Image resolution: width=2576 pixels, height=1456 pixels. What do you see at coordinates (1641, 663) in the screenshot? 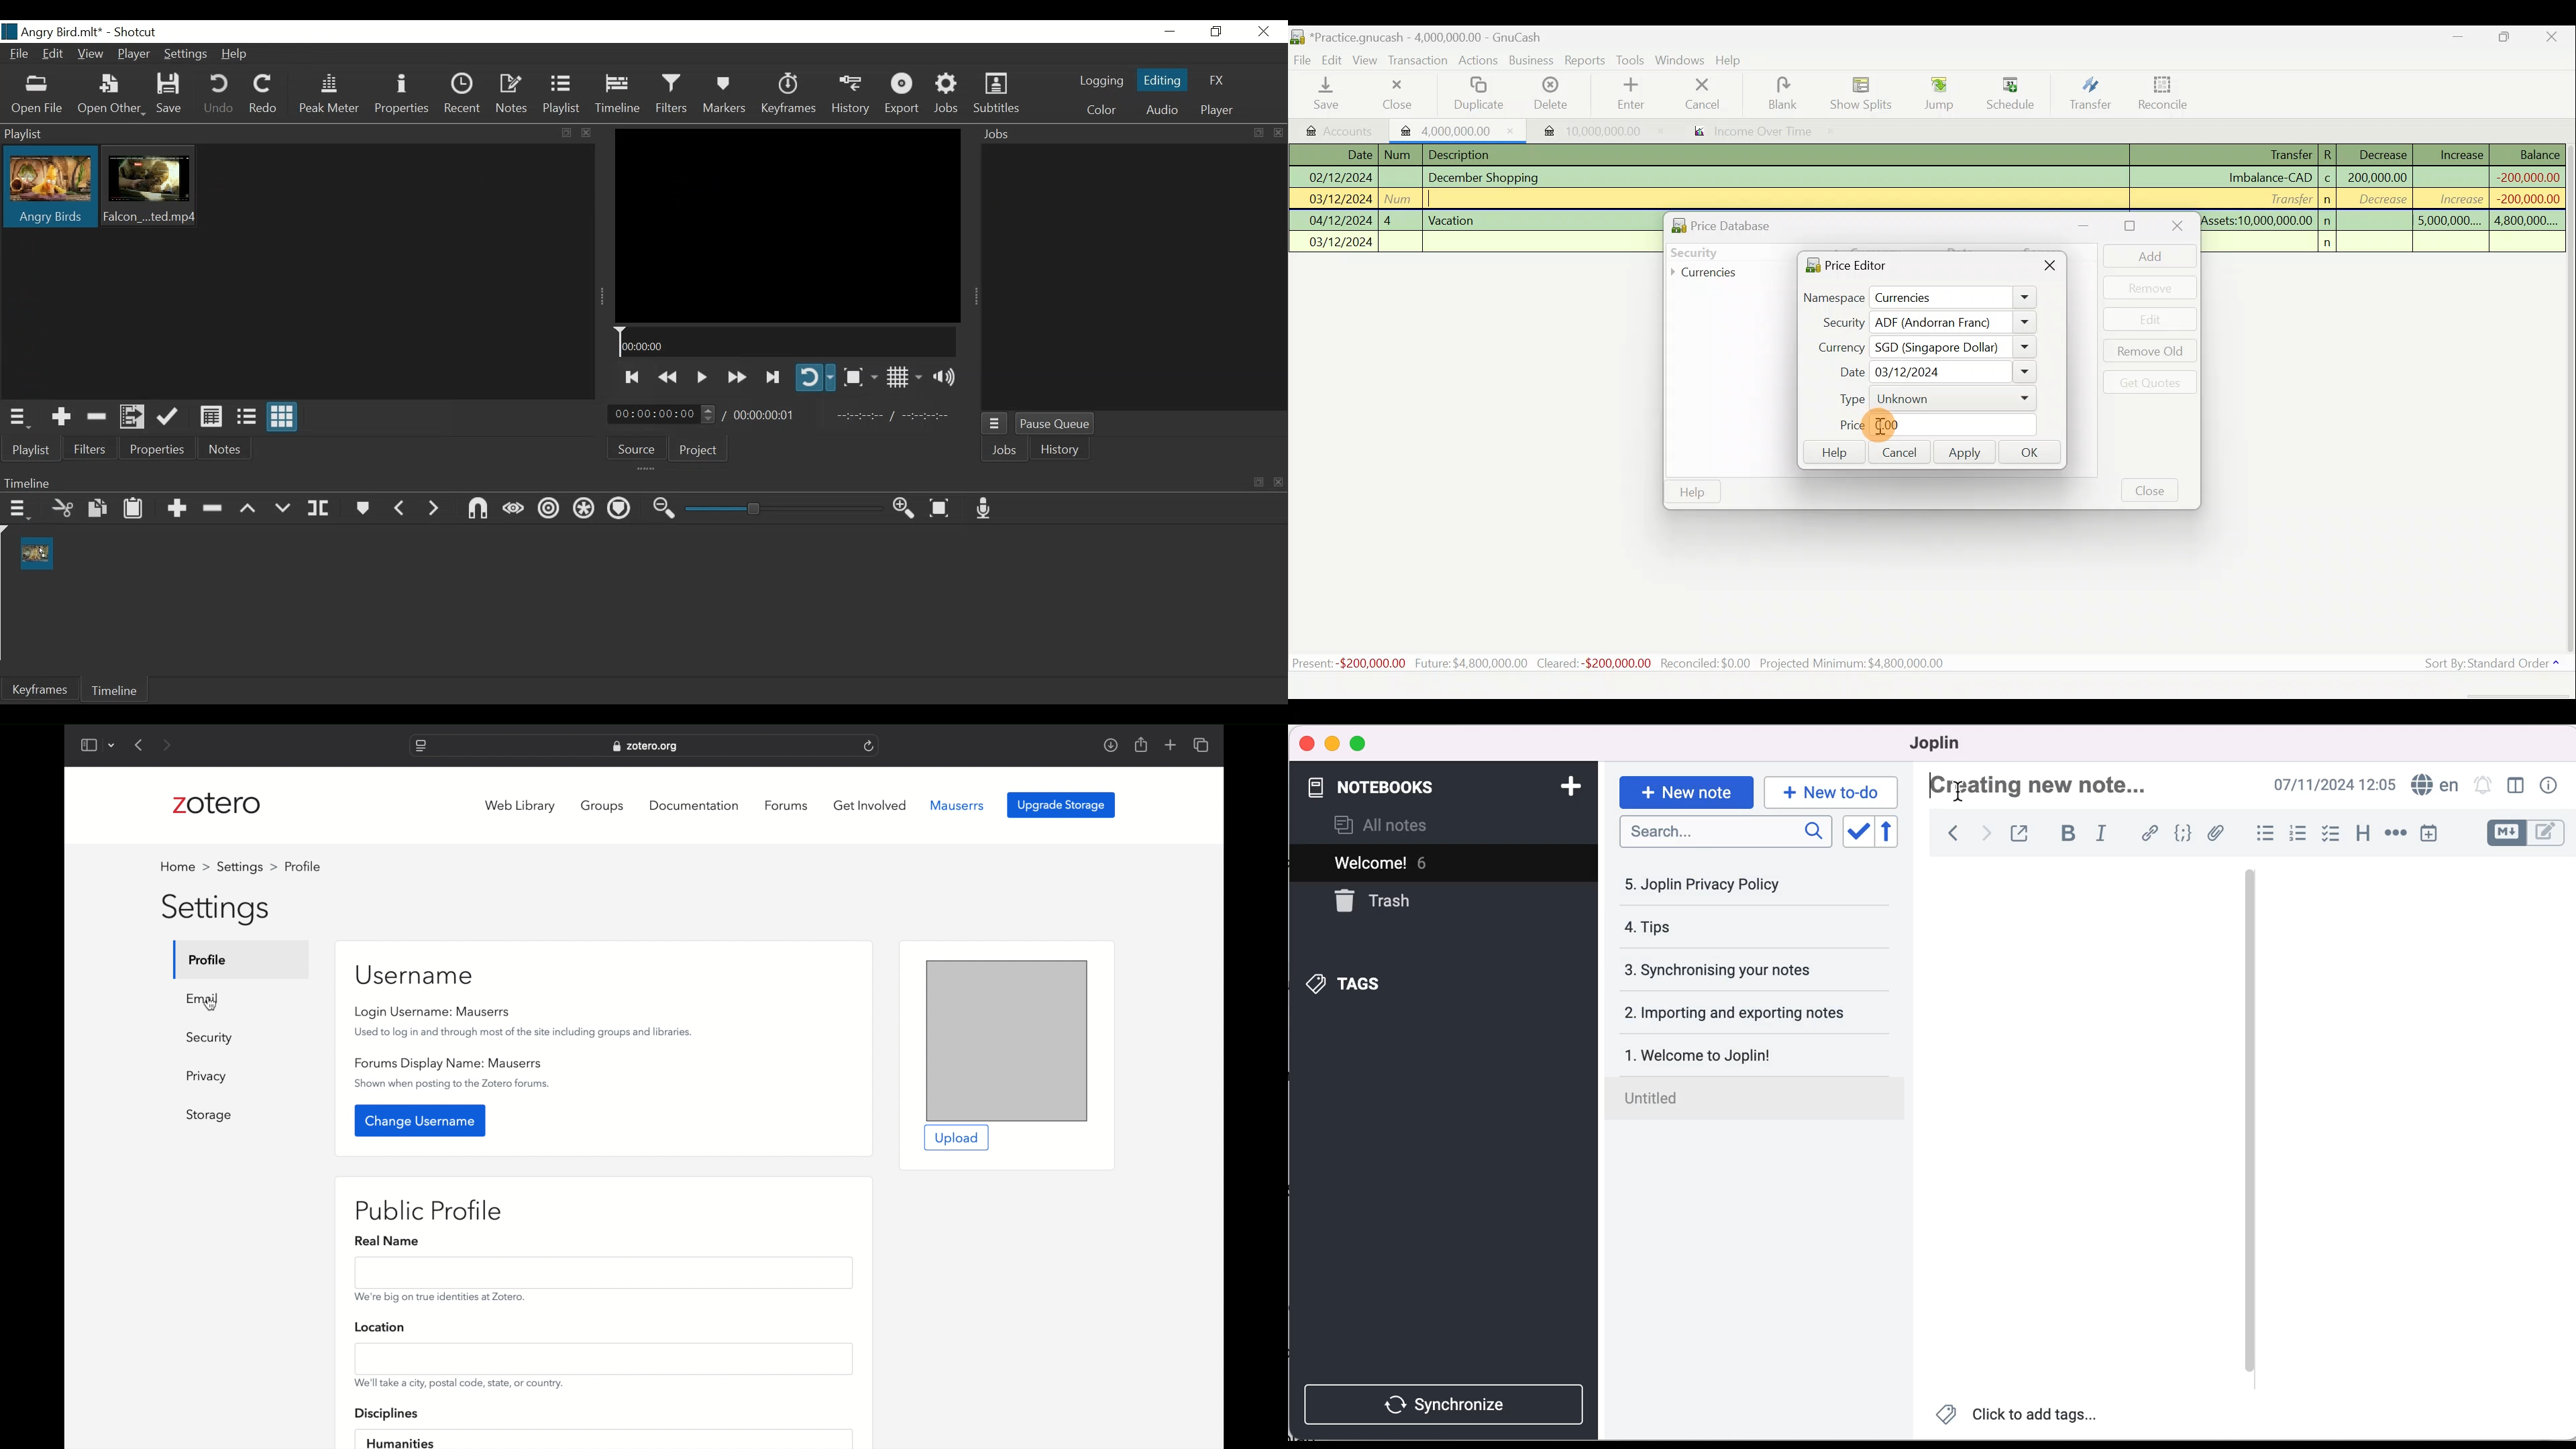
I see `Statistics` at bounding box center [1641, 663].